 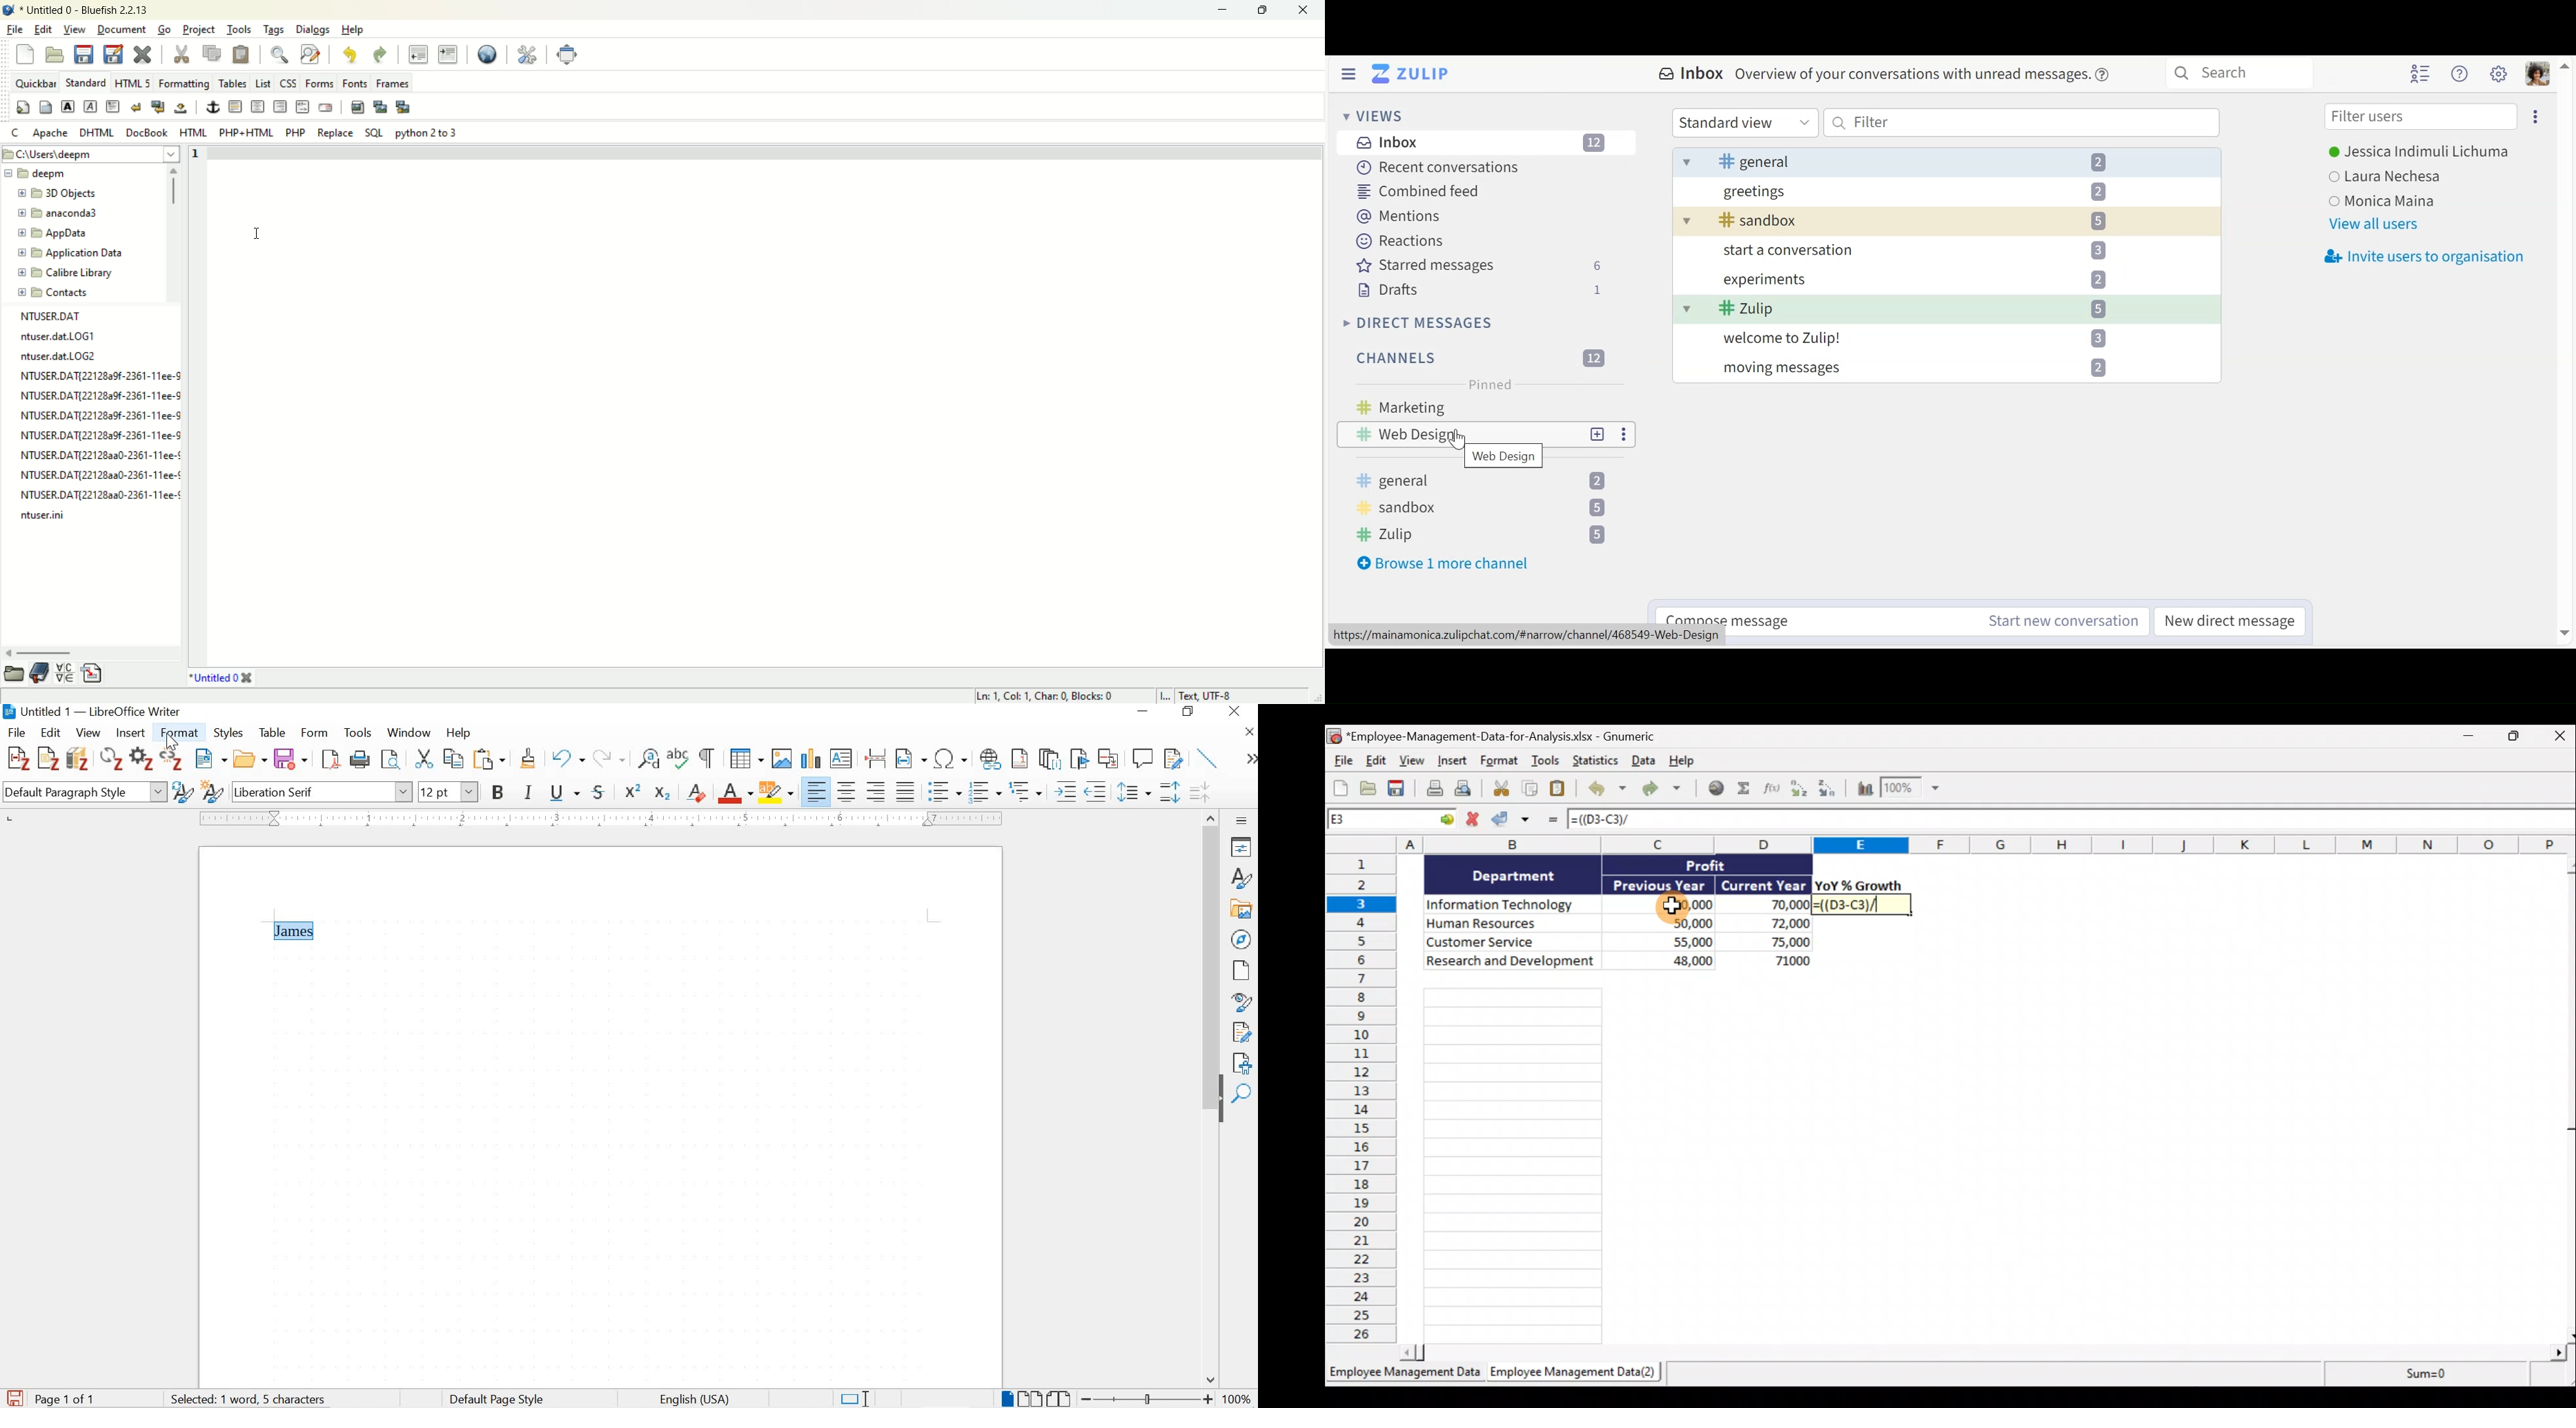 What do you see at coordinates (1442, 564) in the screenshot?
I see `Browse more channel` at bounding box center [1442, 564].